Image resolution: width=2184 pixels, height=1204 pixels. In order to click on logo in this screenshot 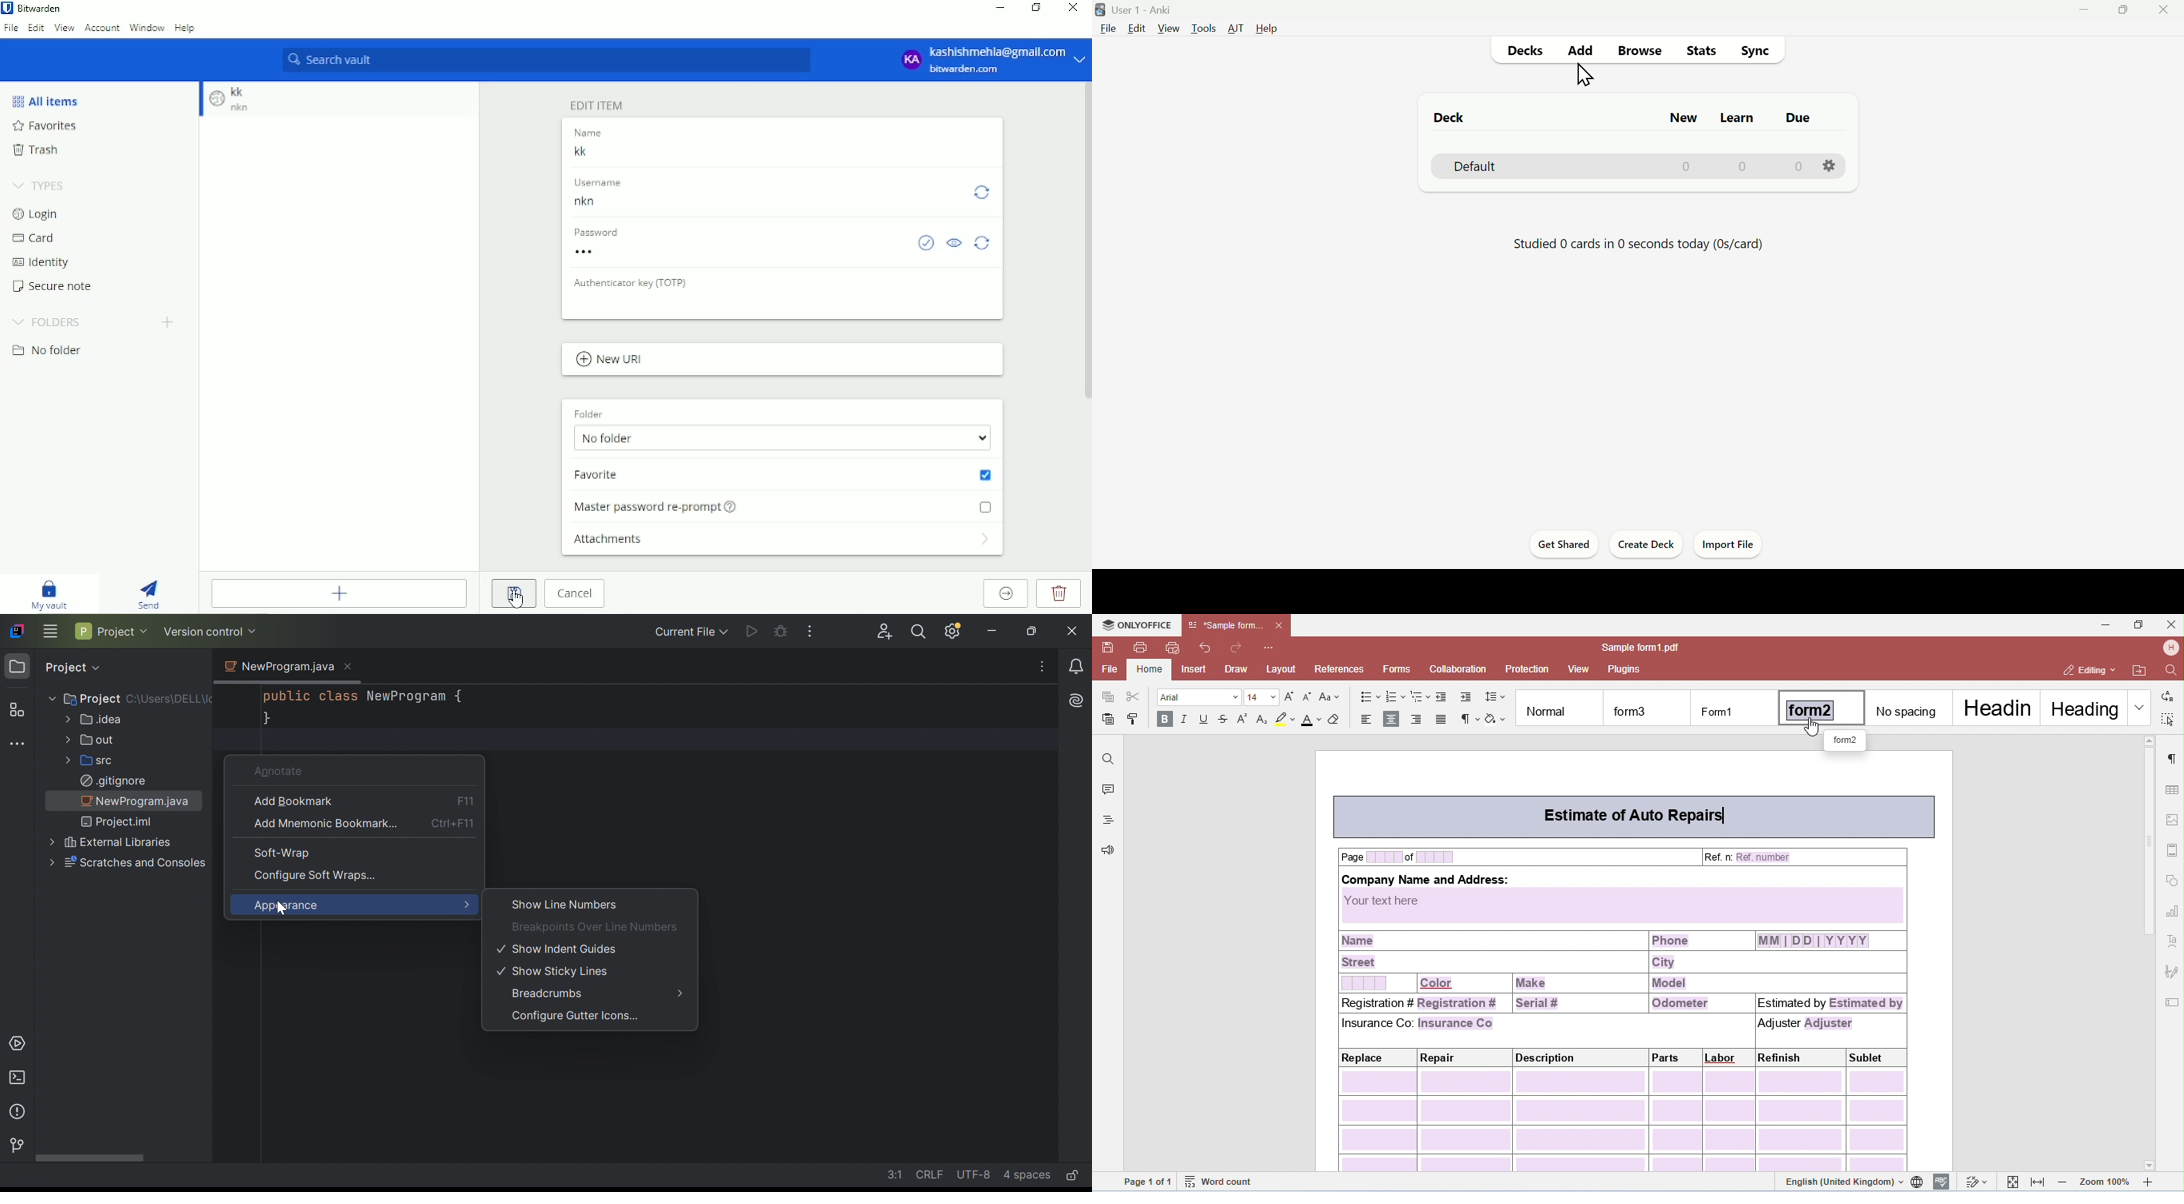, I will do `click(1105, 11)`.